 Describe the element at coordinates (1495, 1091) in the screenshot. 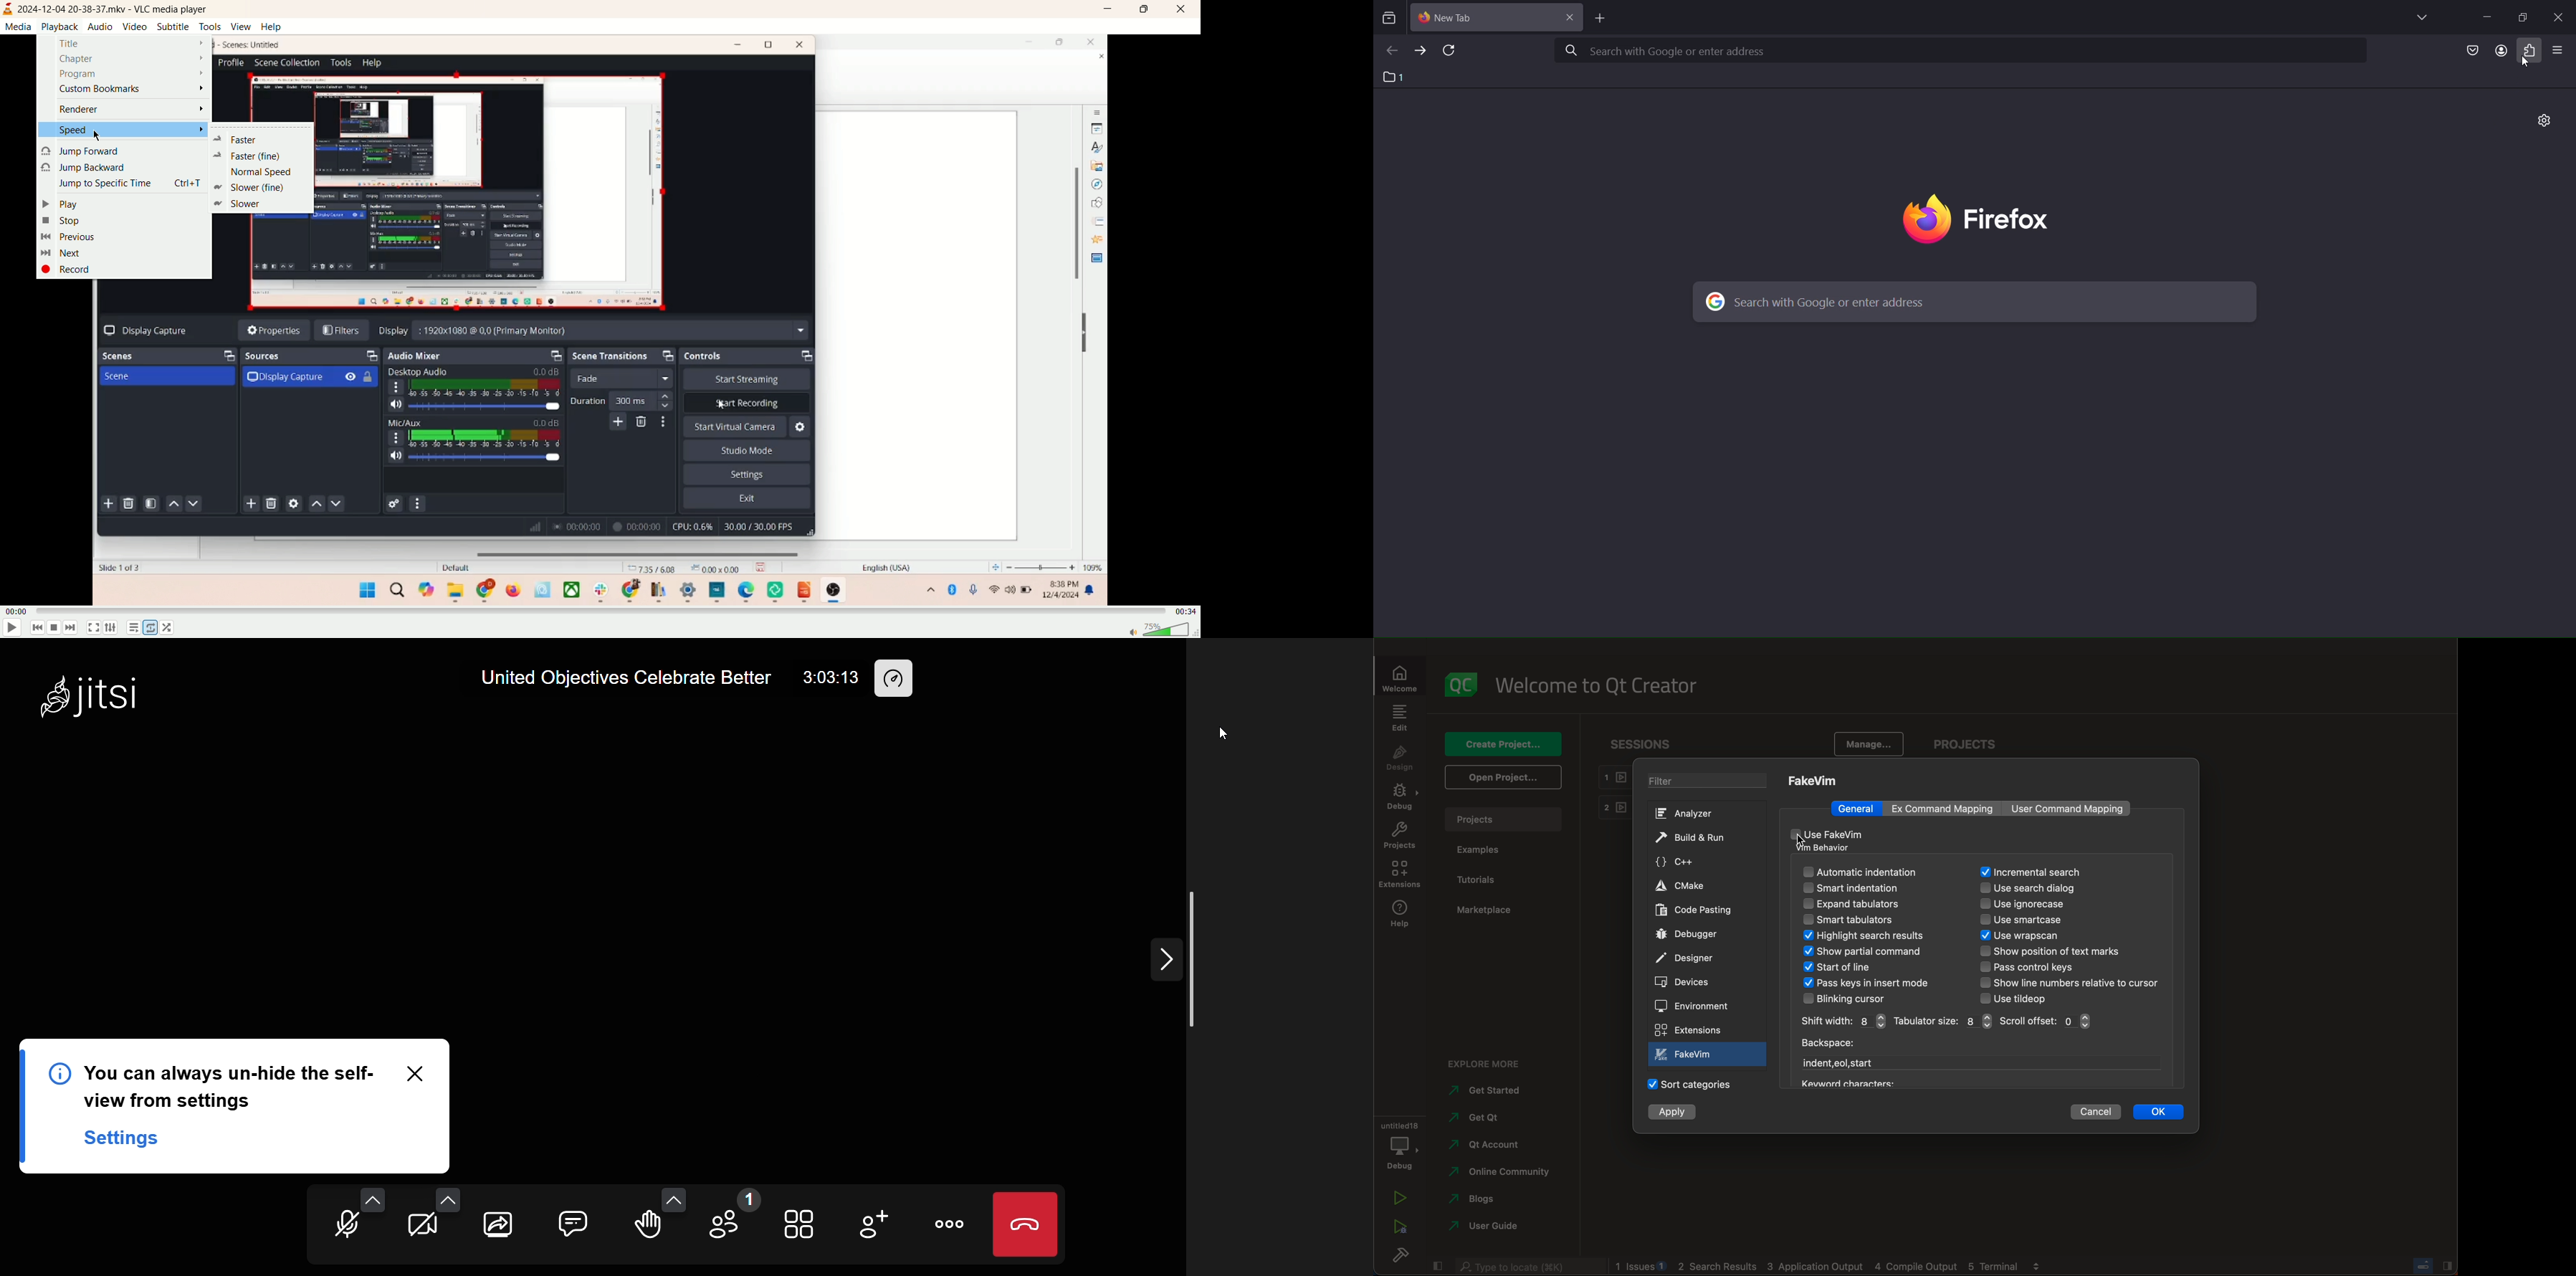

I see `started` at that location.